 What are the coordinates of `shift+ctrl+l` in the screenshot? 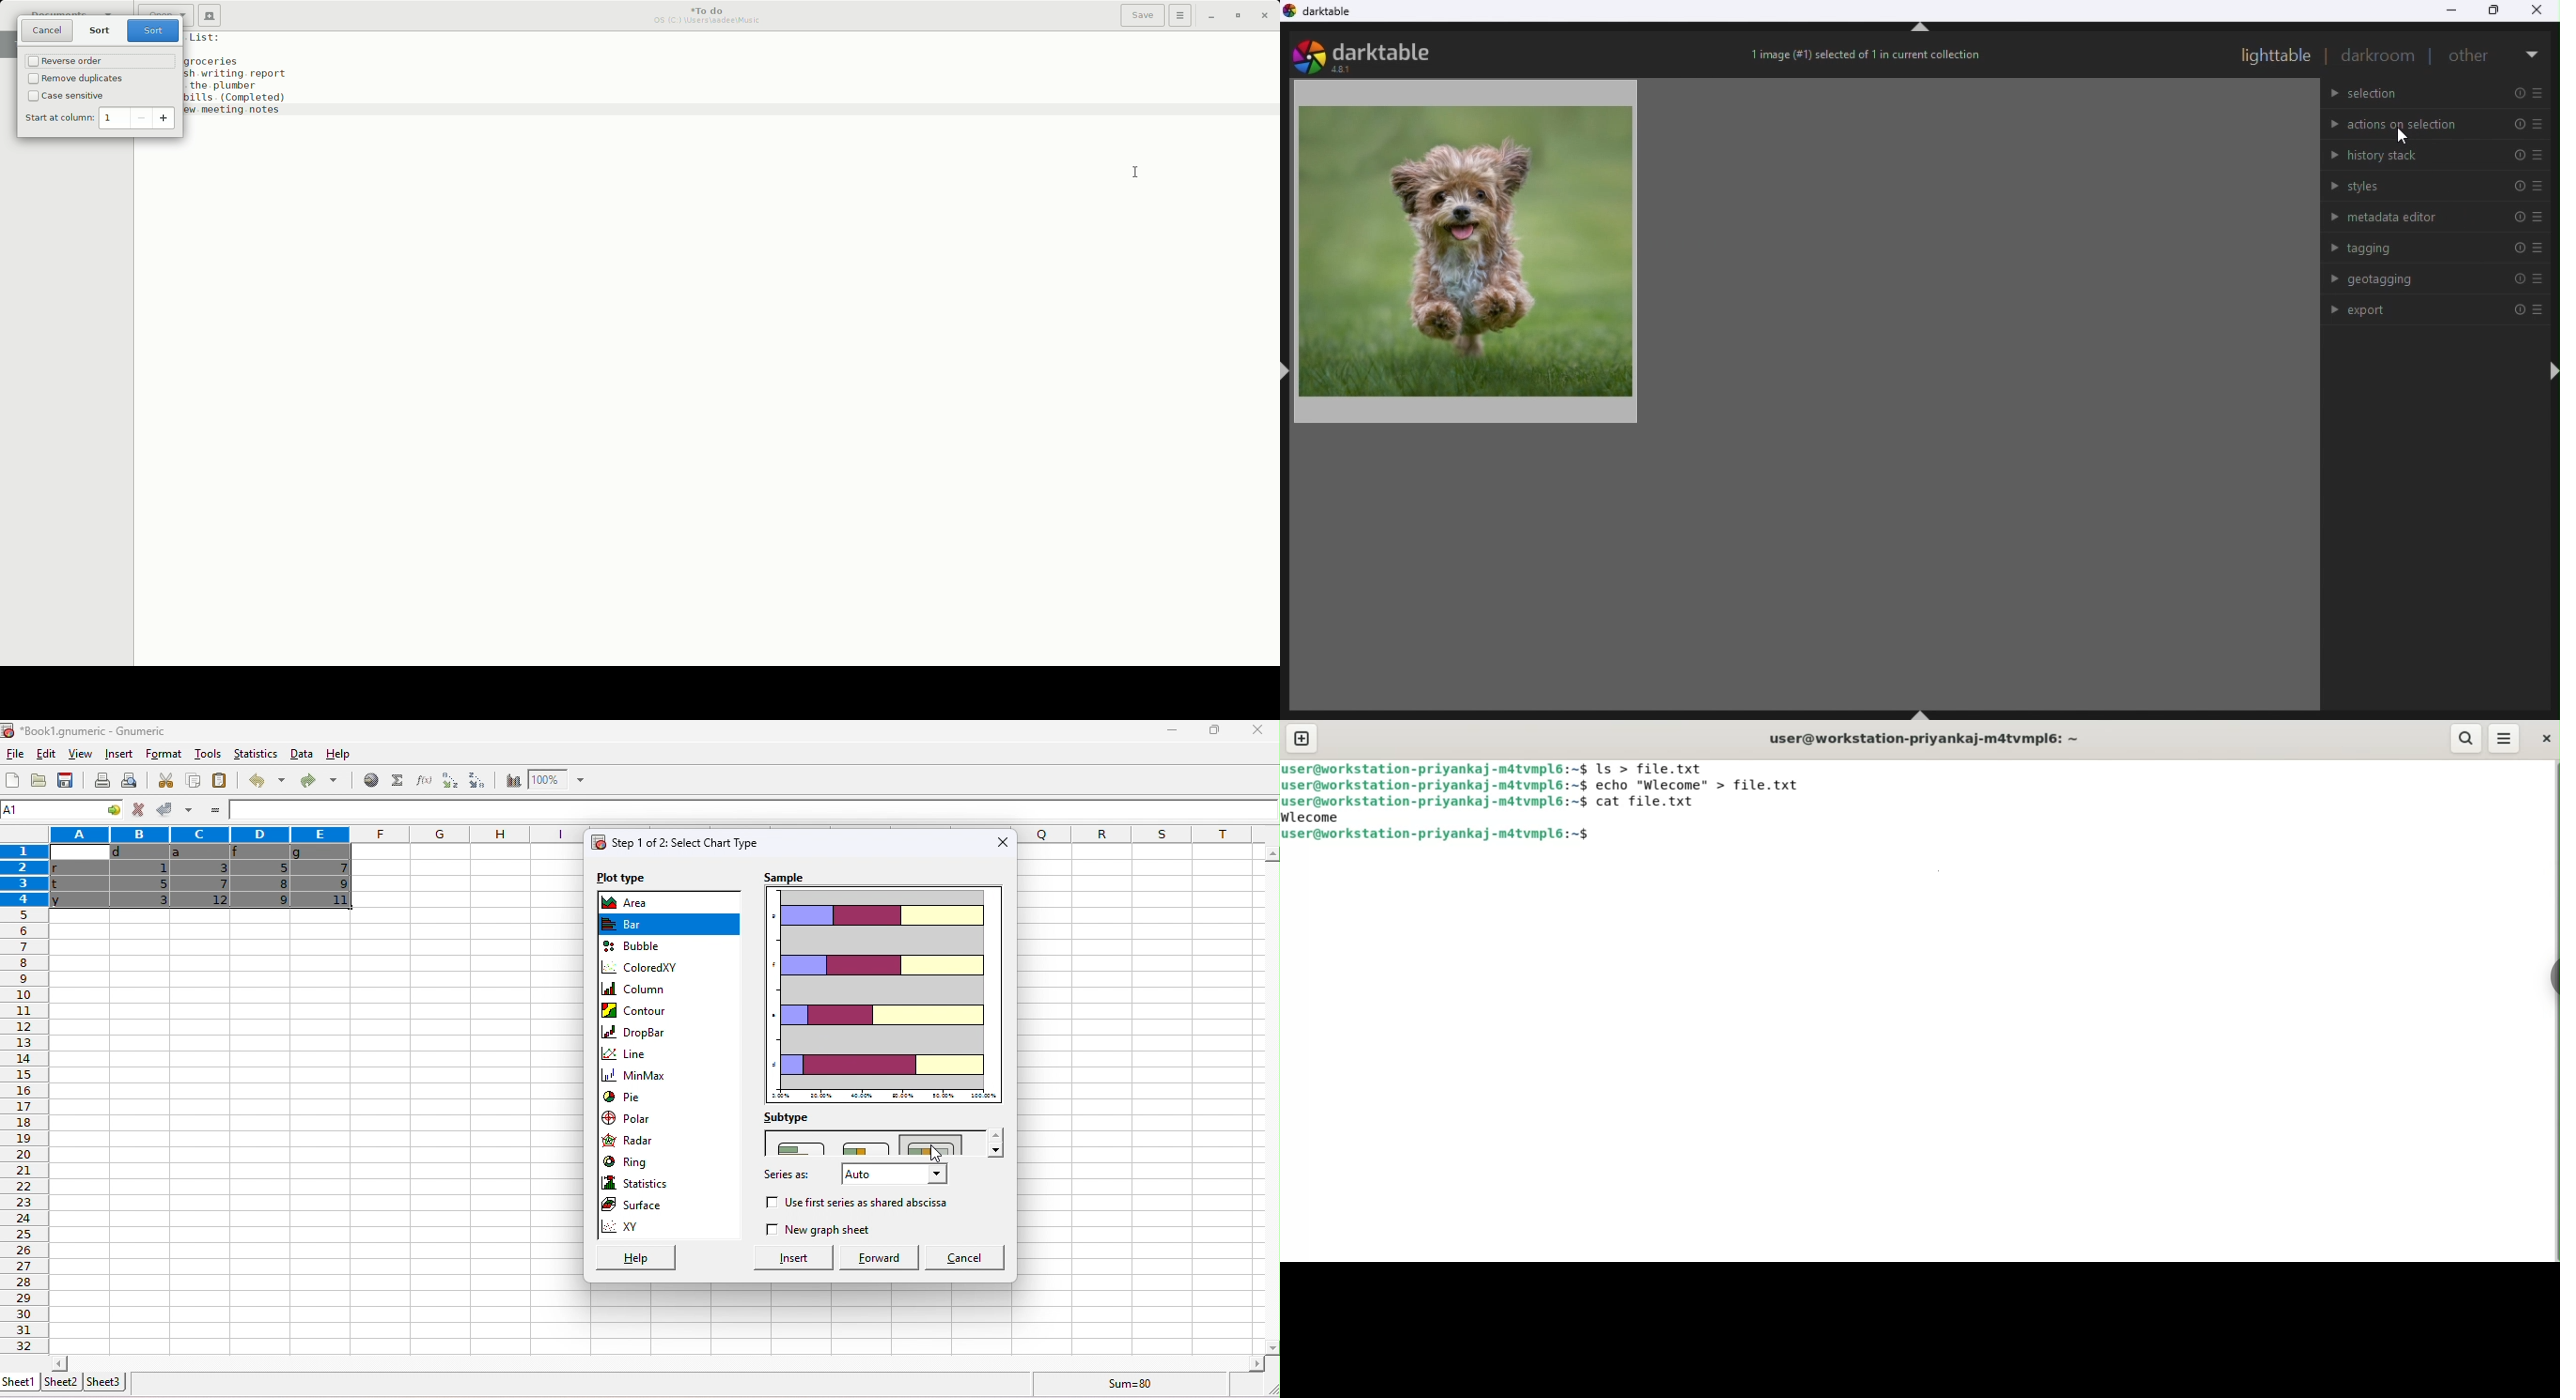 It's located at (1288, 369).